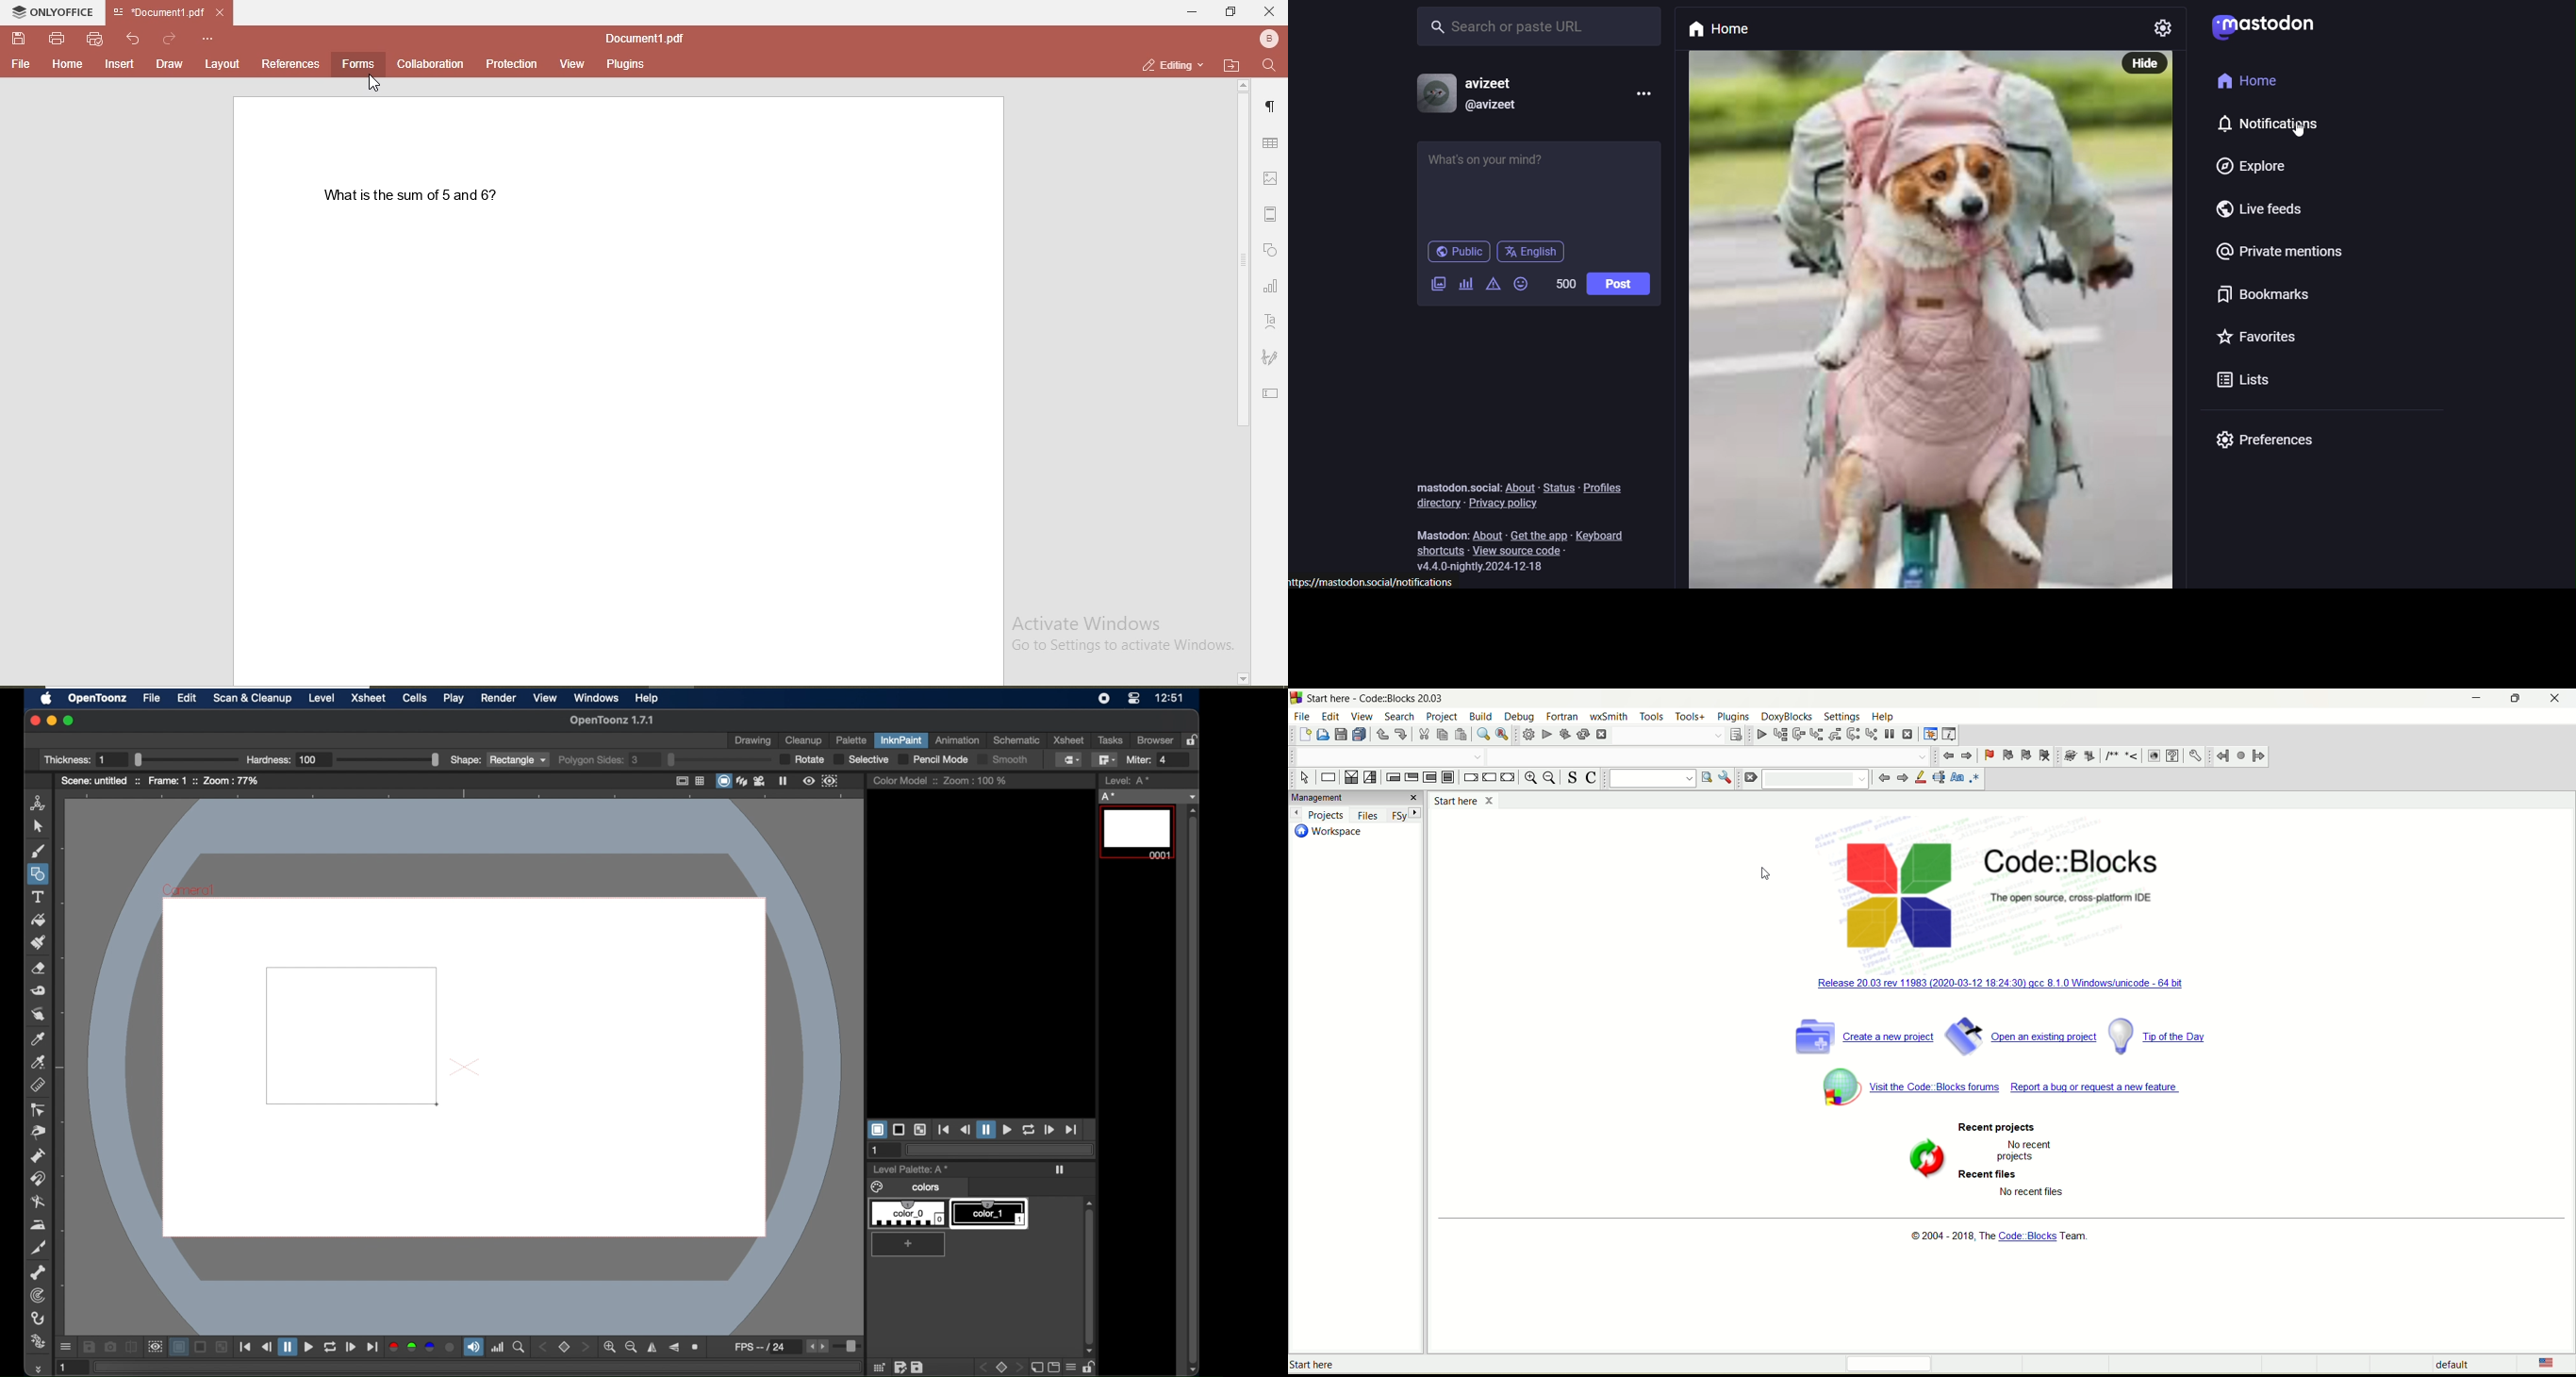 The image size is (2576, 1400). I want to click on volume, so click(474, 1346).